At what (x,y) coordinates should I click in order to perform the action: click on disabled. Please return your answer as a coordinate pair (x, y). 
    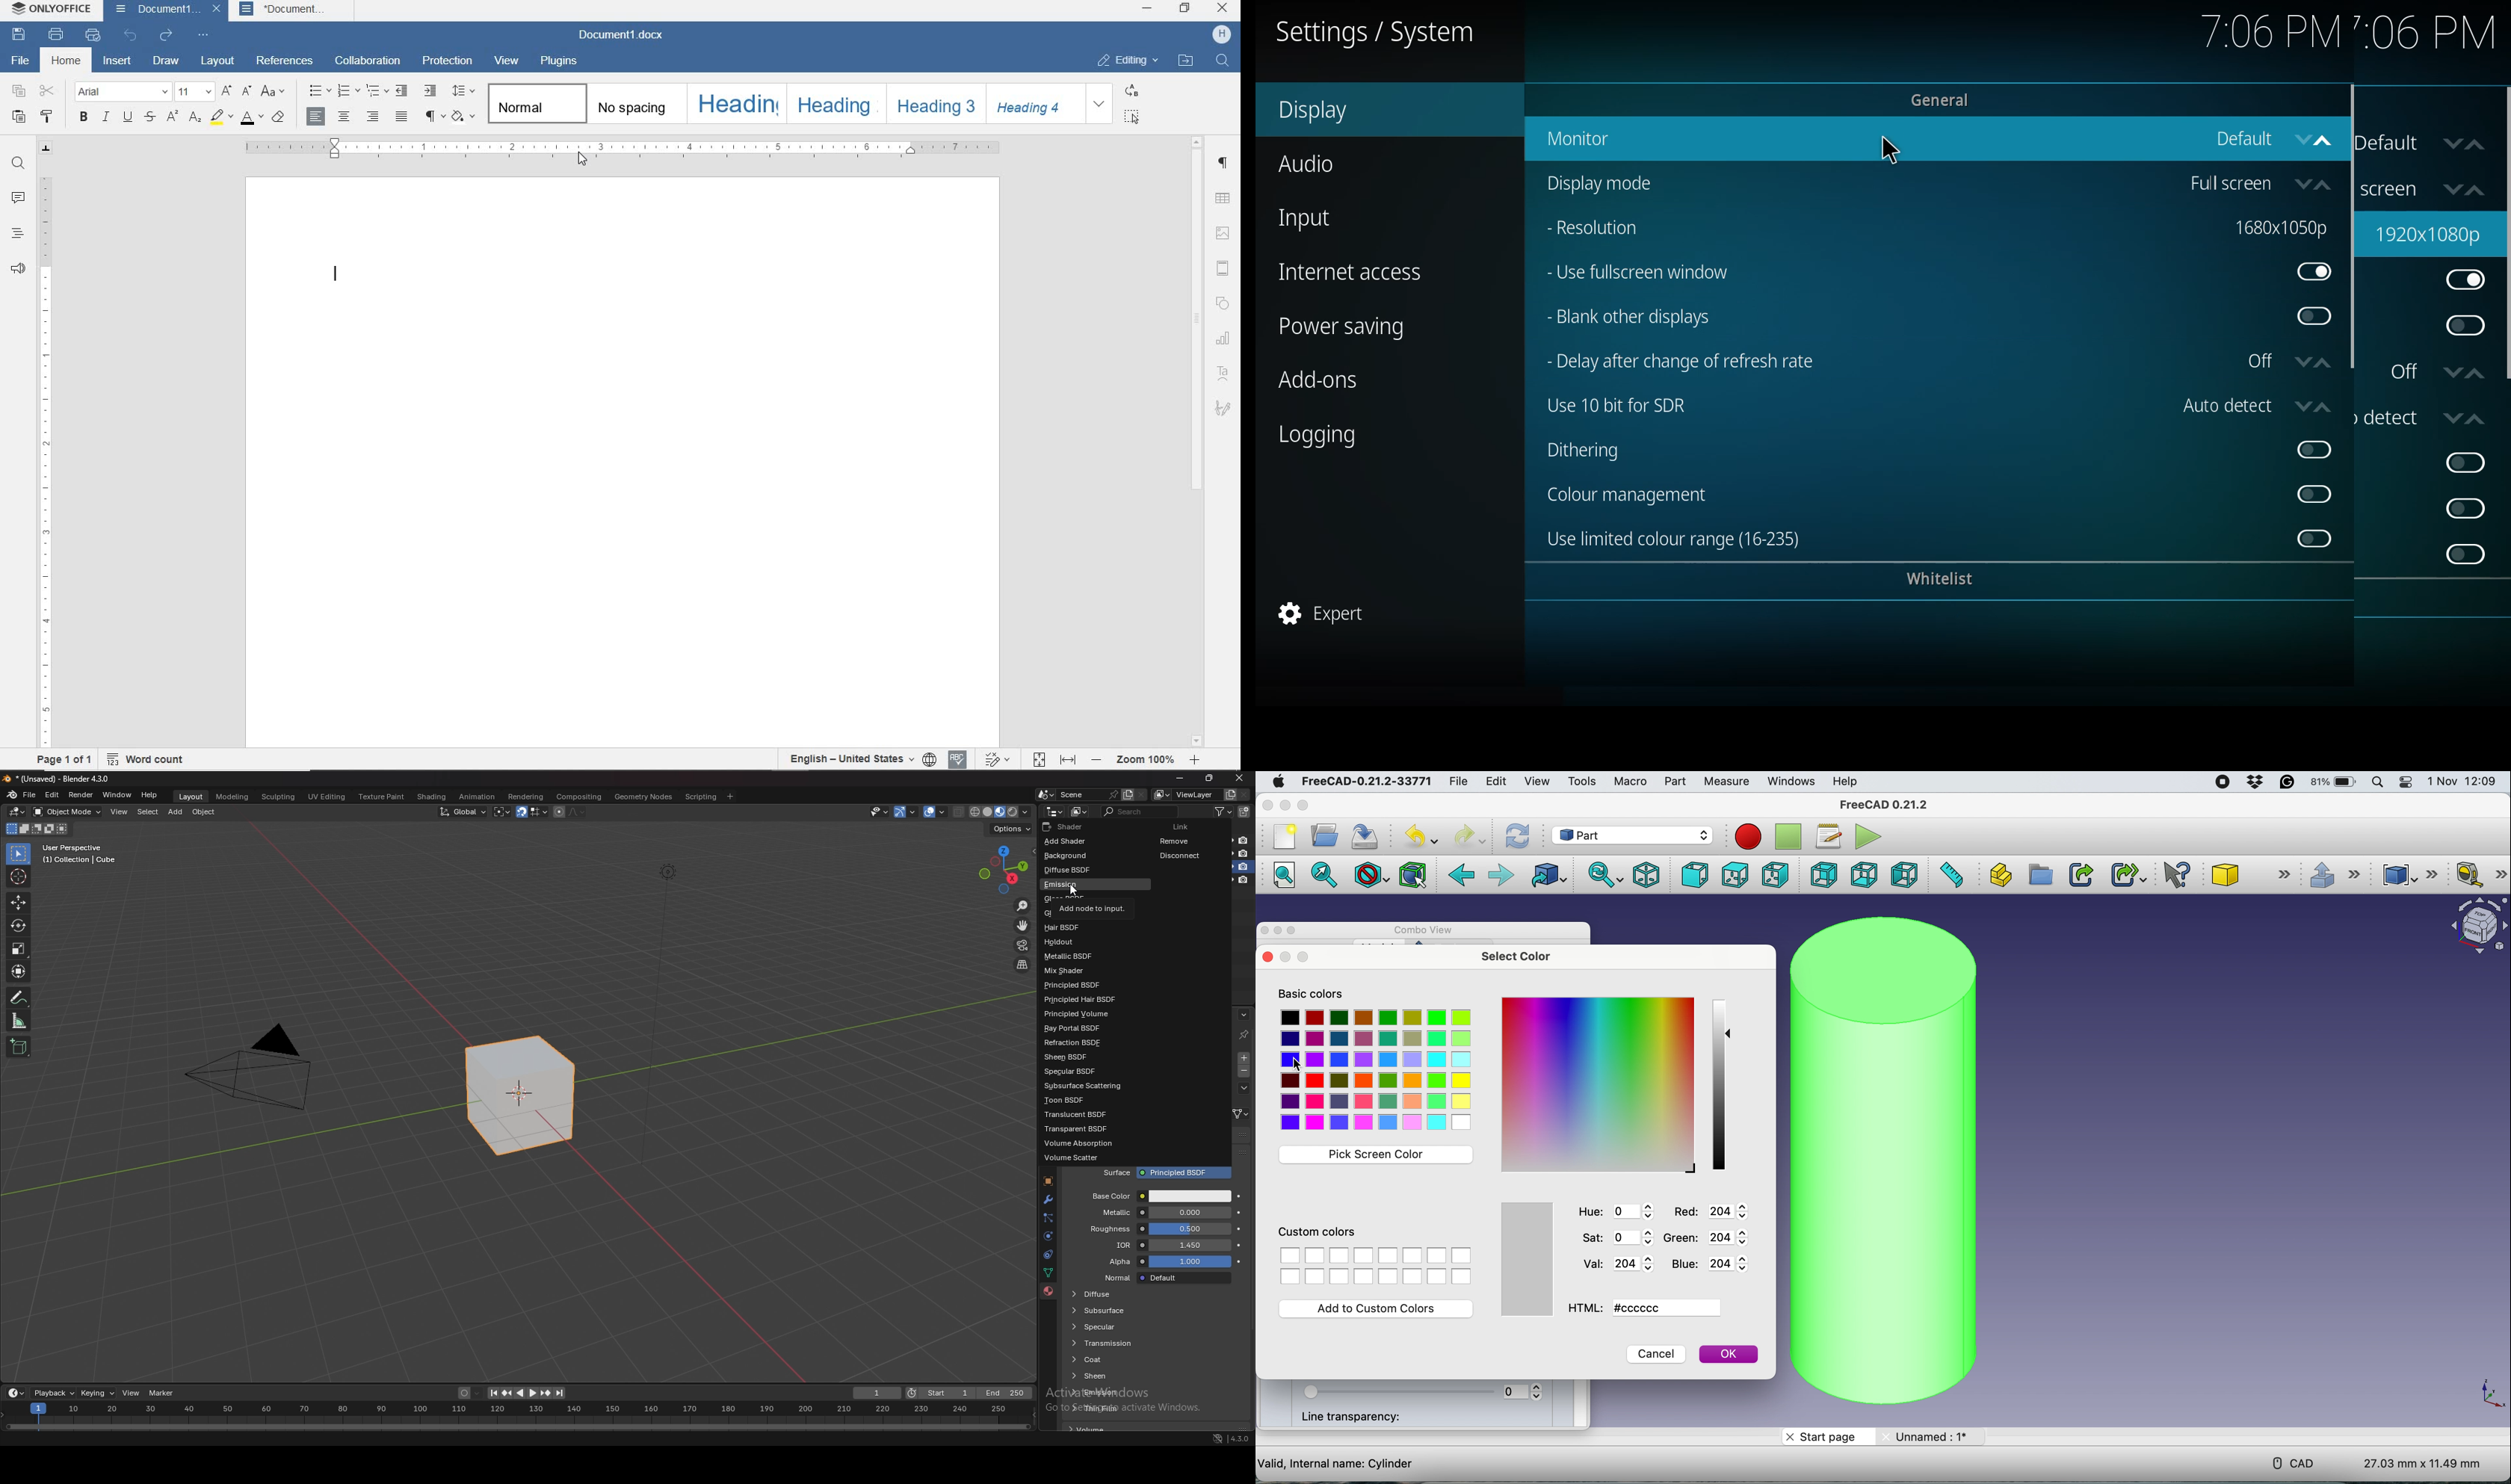
    Looking at the image, I should click on (2317, 318).